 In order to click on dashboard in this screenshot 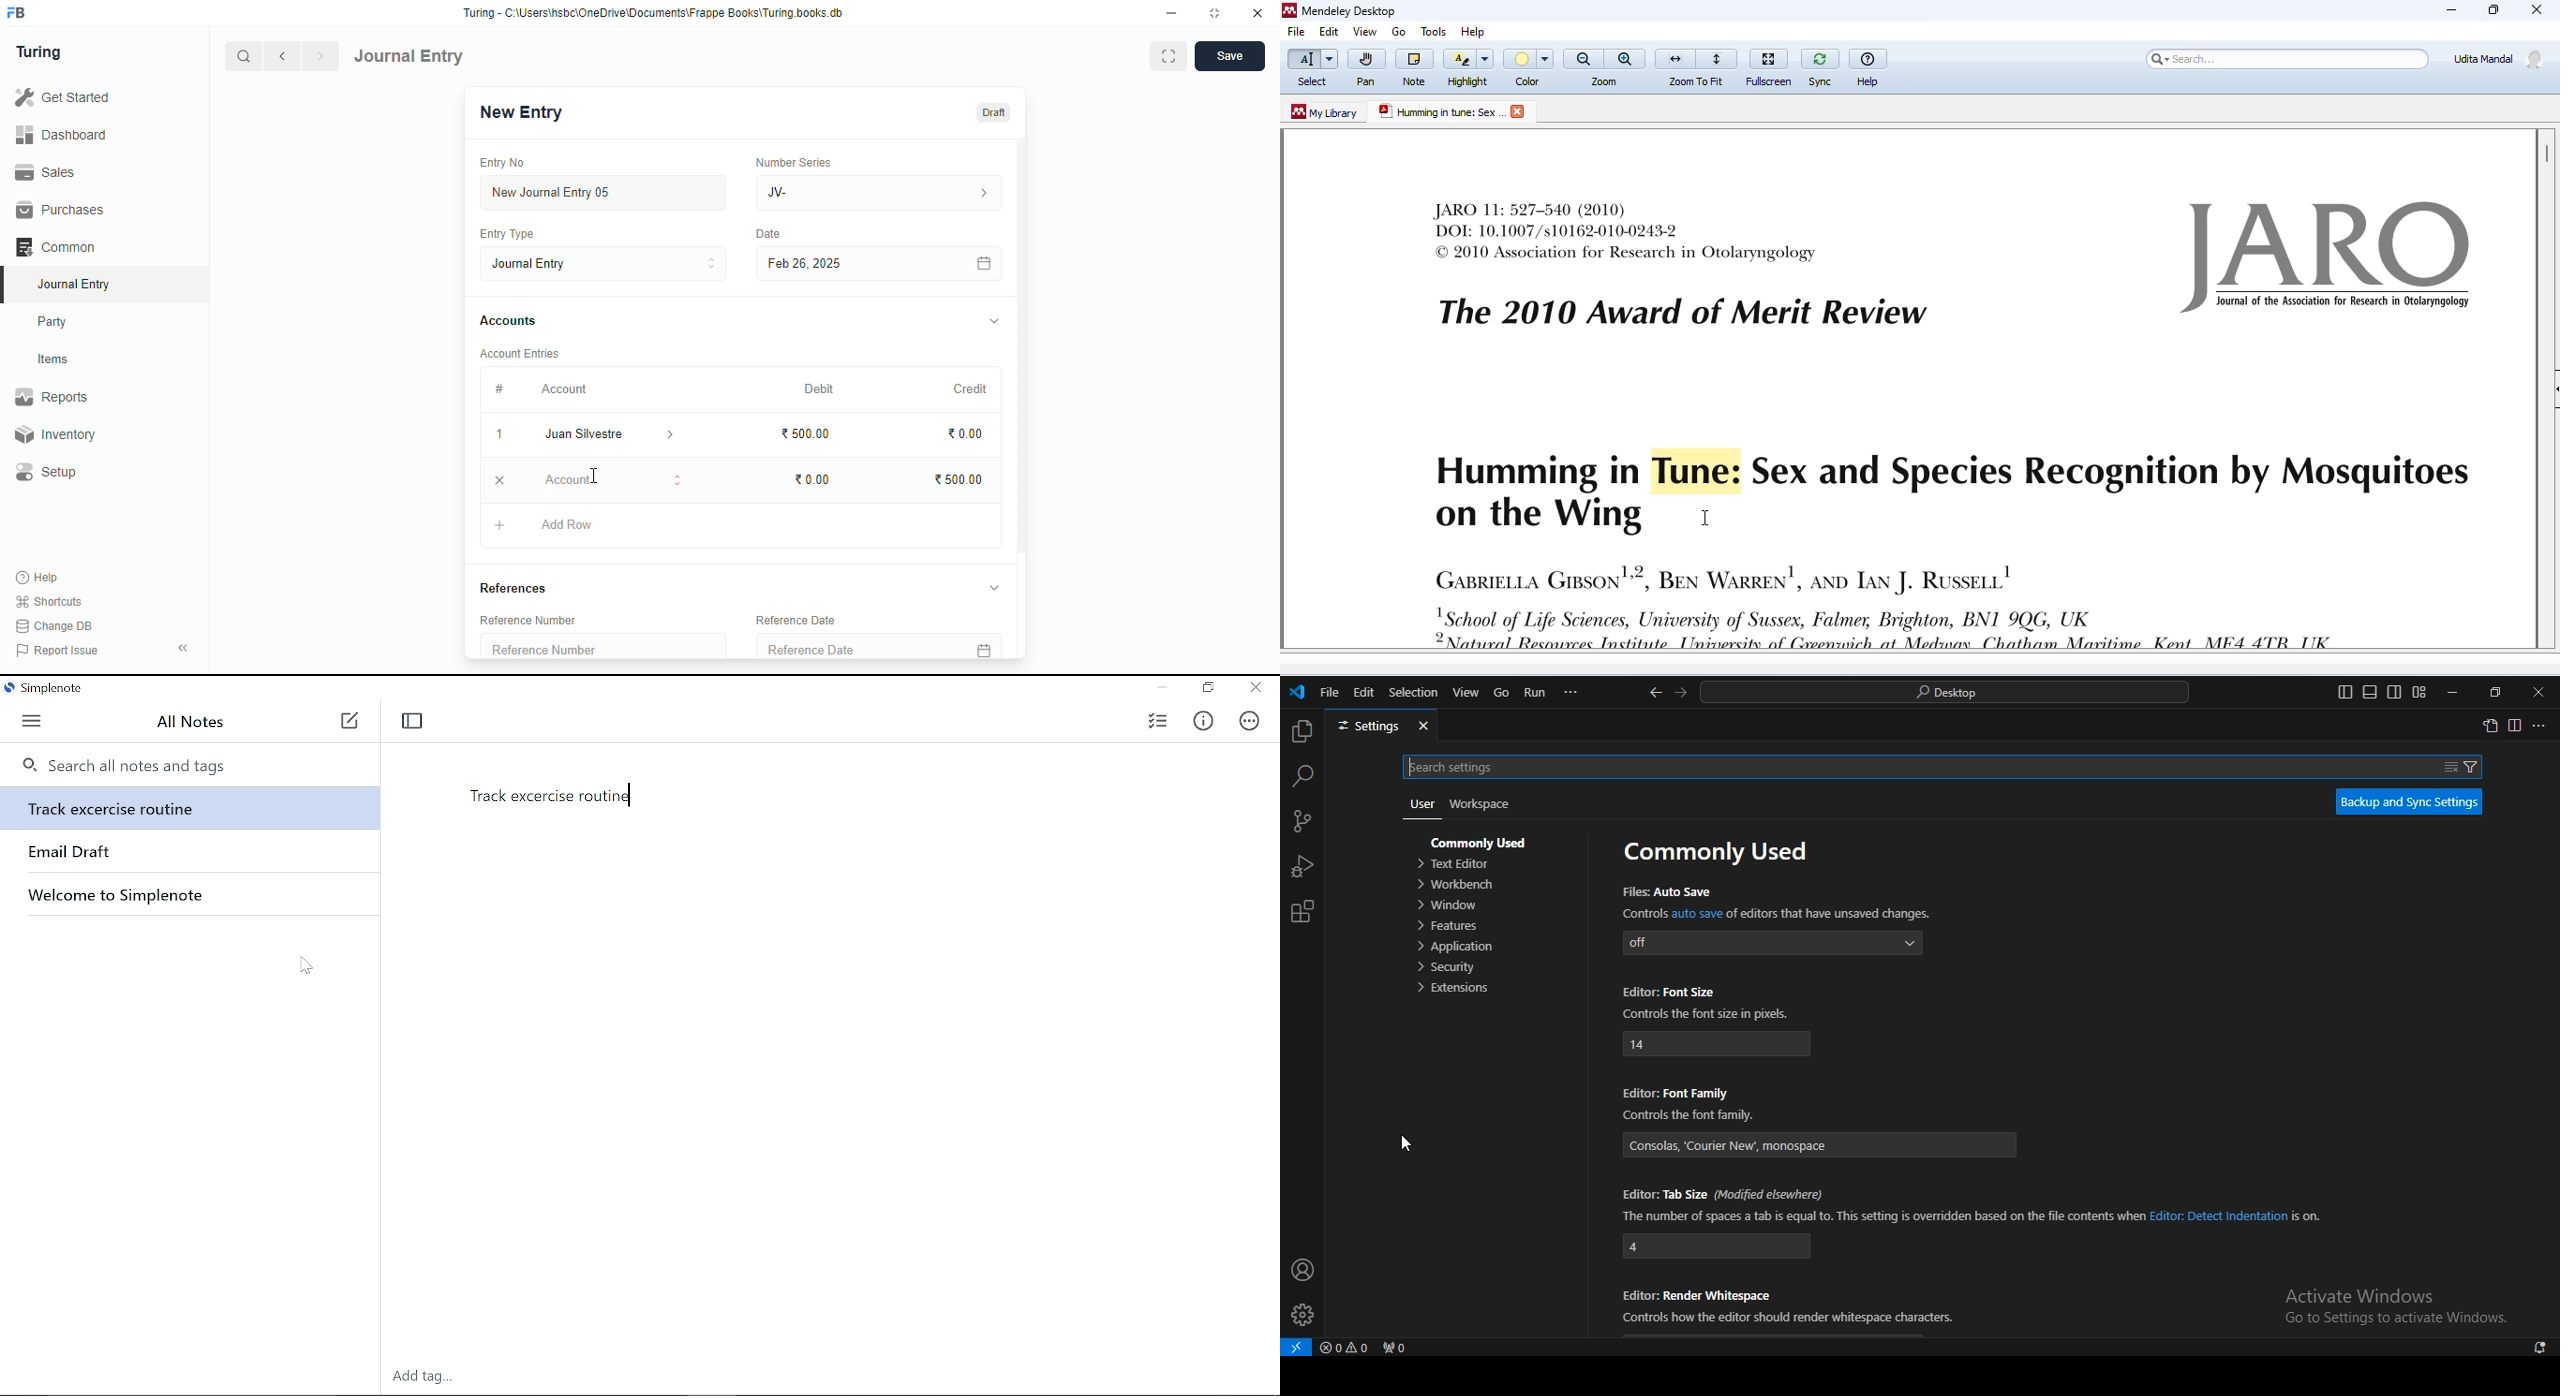, I will do `click(62, 134)`.